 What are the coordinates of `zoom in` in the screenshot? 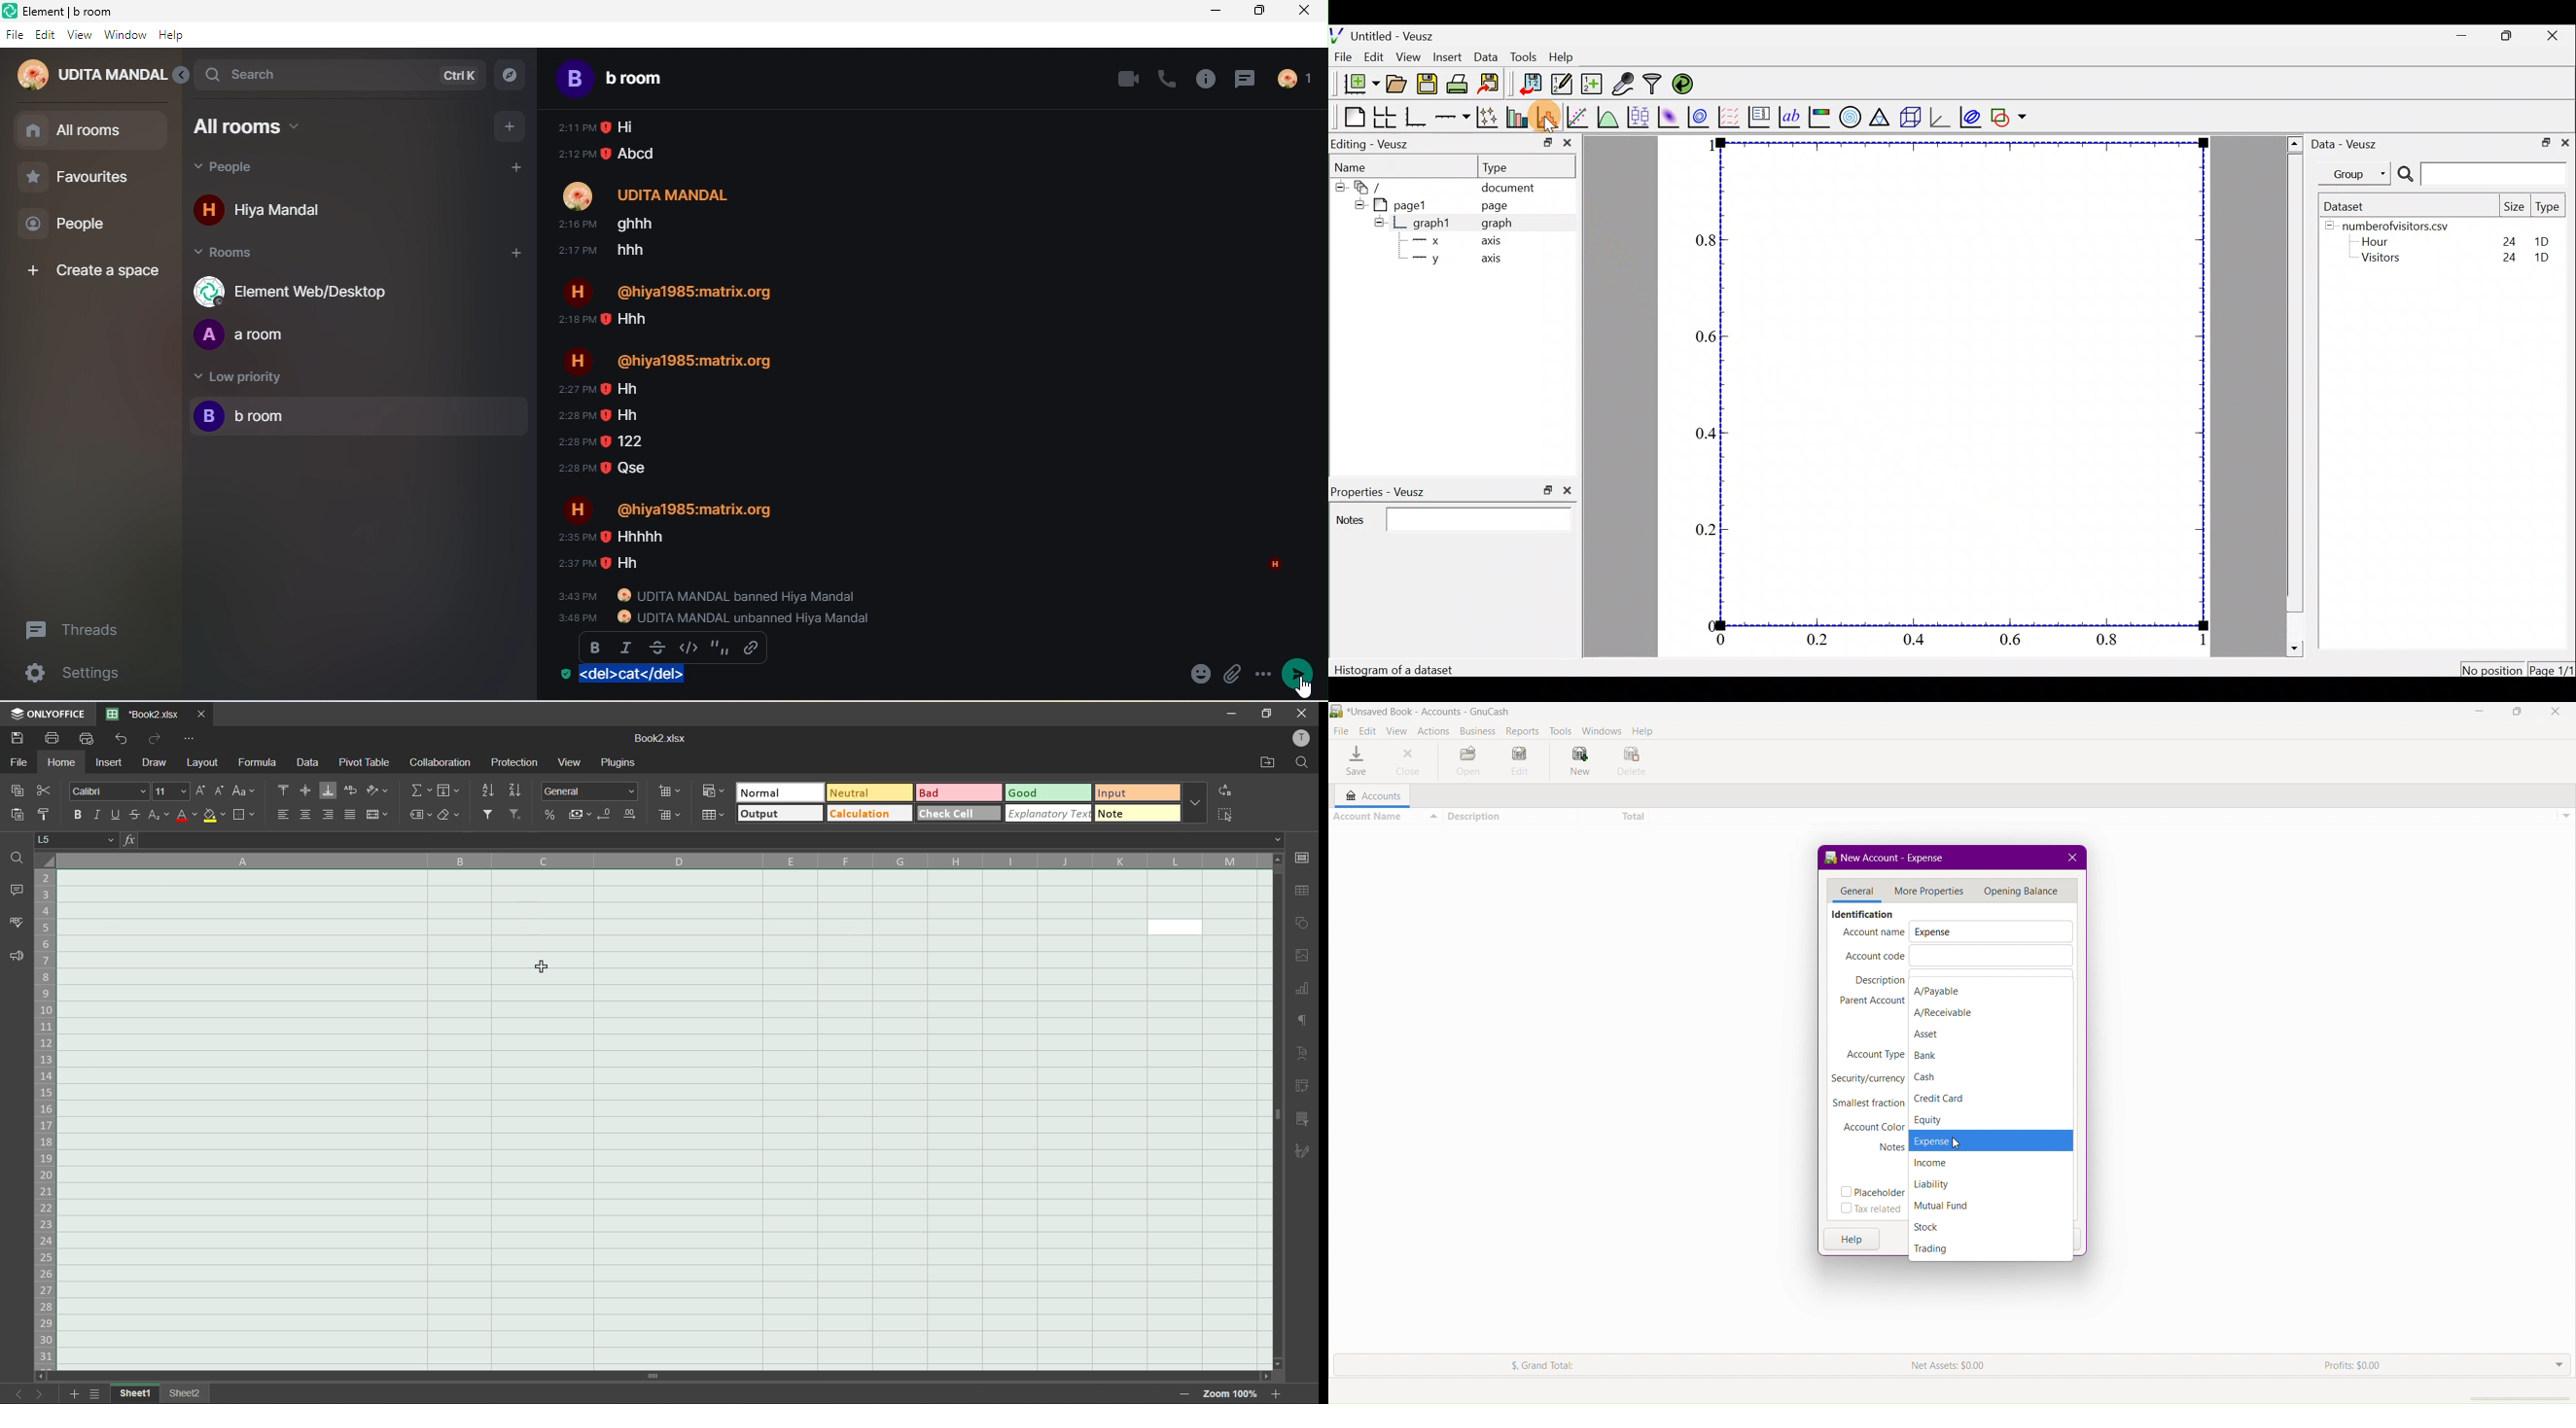 It's located at (1278, 1392).